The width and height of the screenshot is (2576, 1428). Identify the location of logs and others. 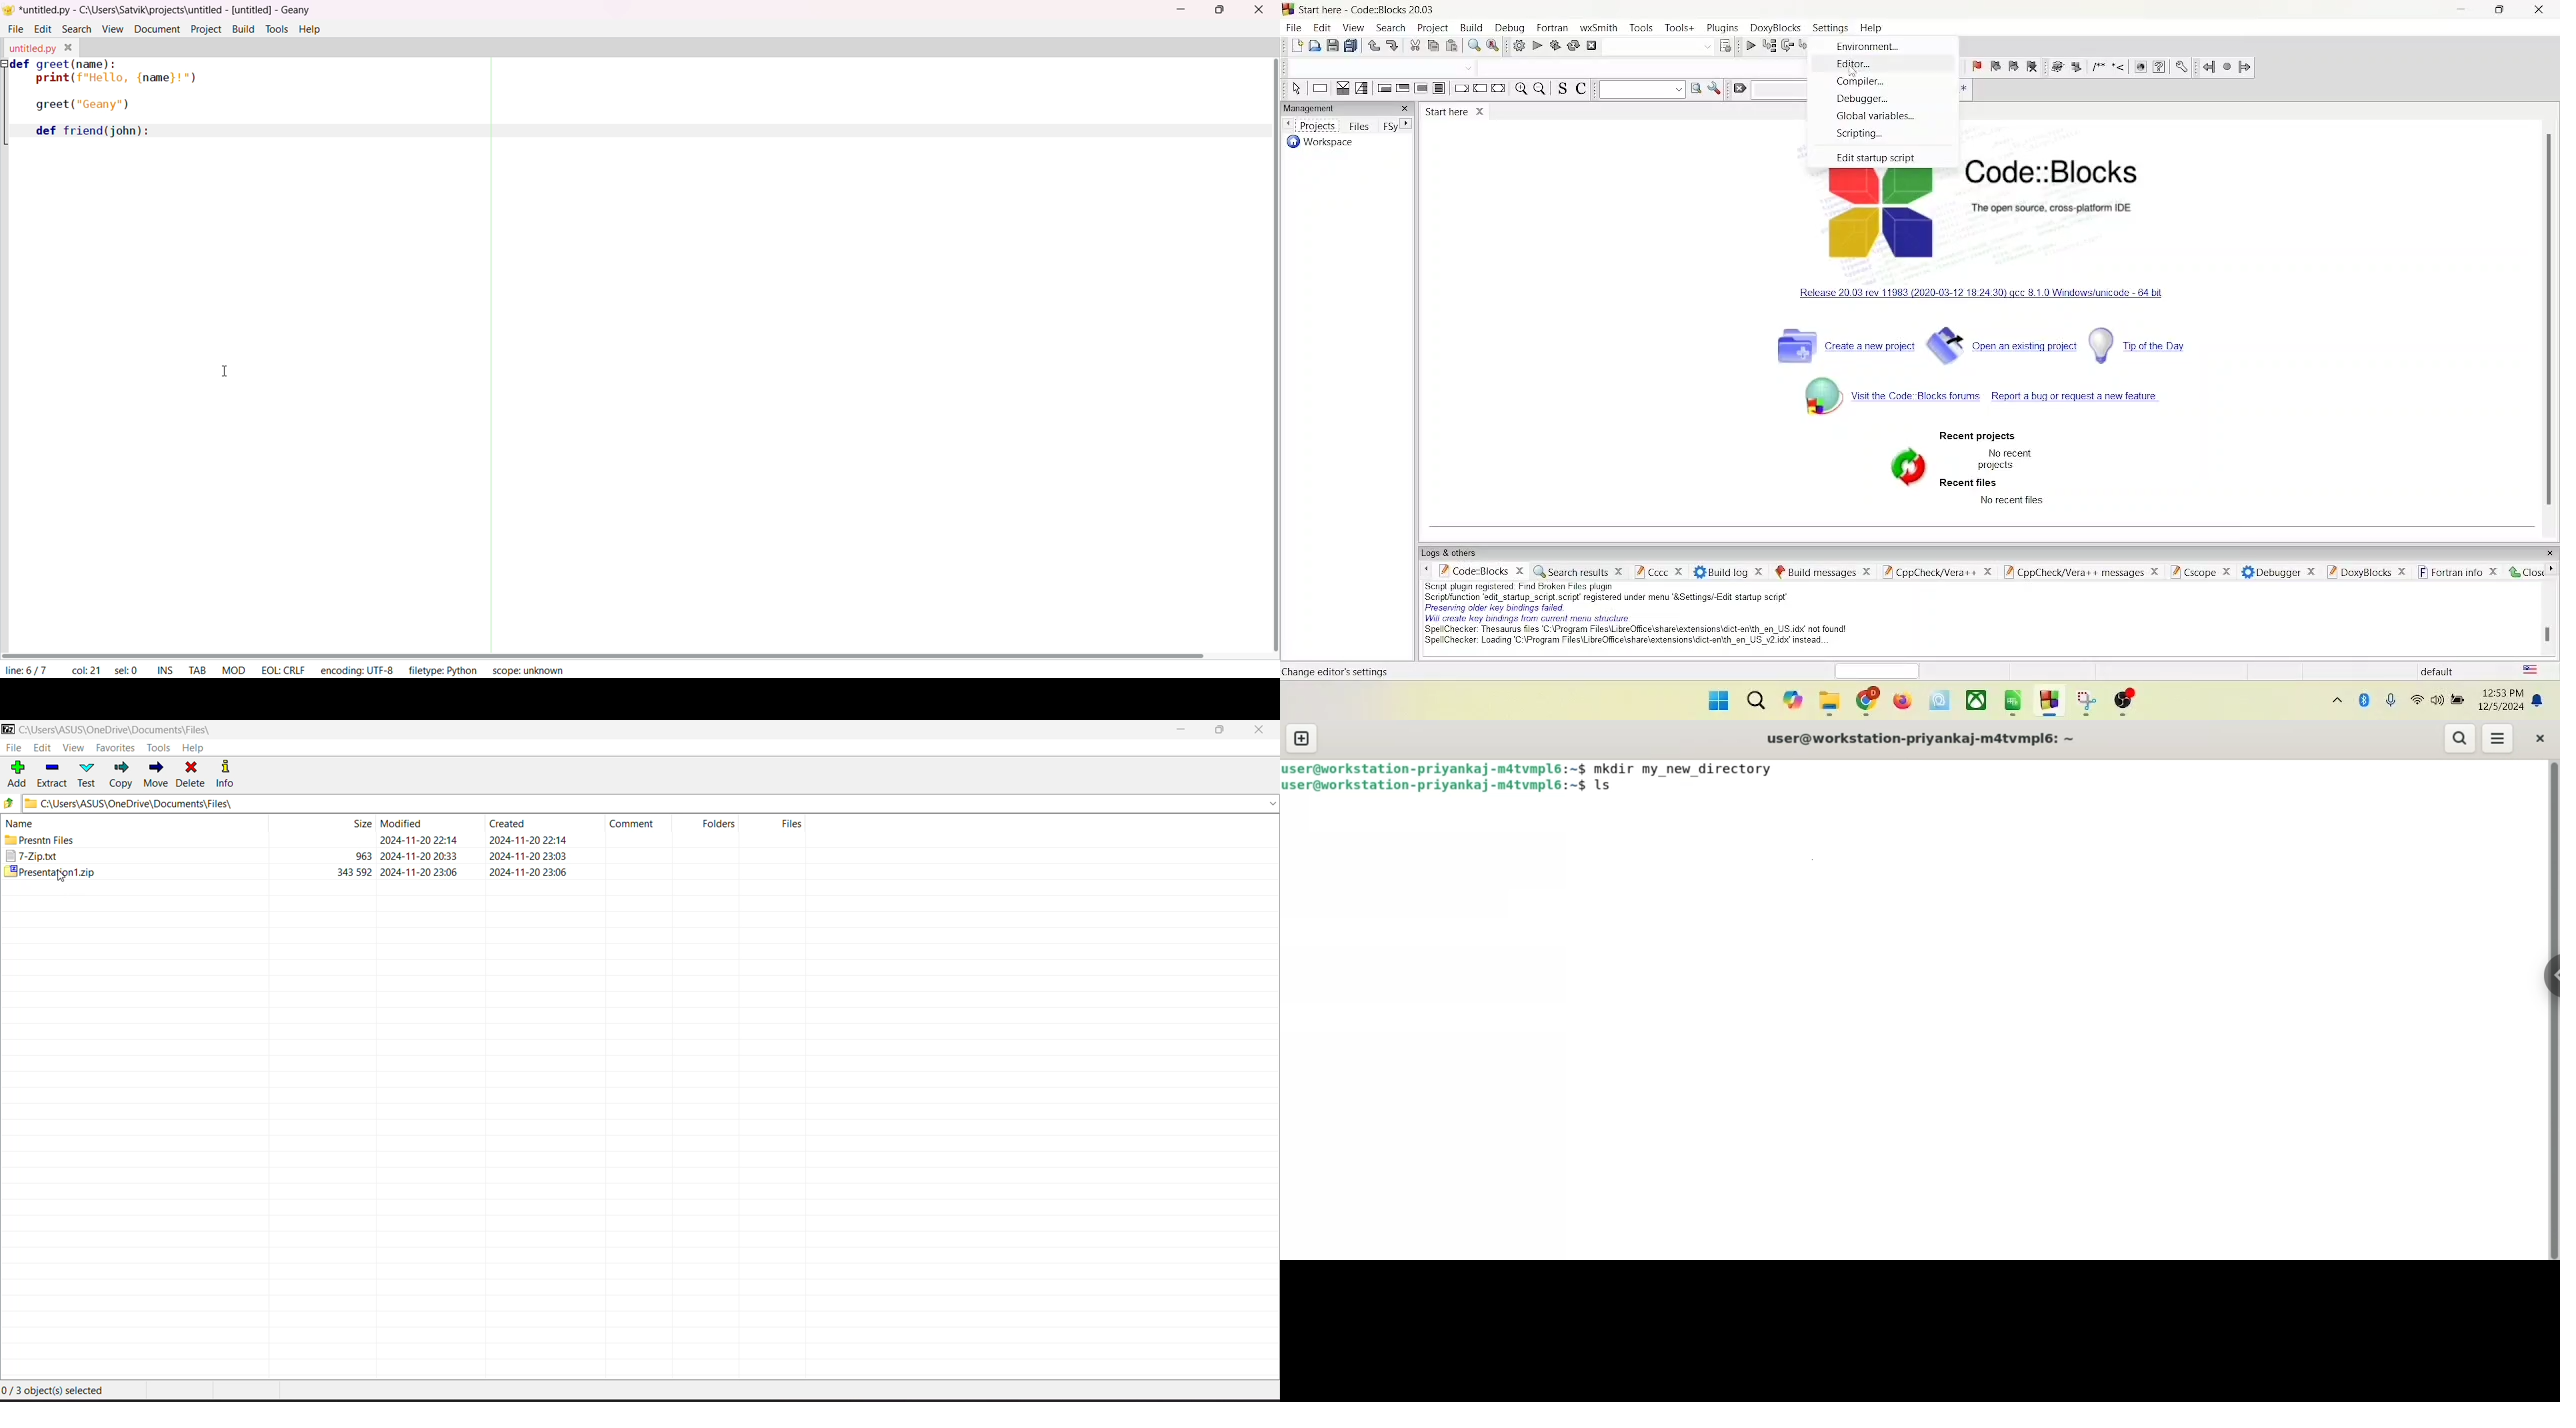
(1455, 553).